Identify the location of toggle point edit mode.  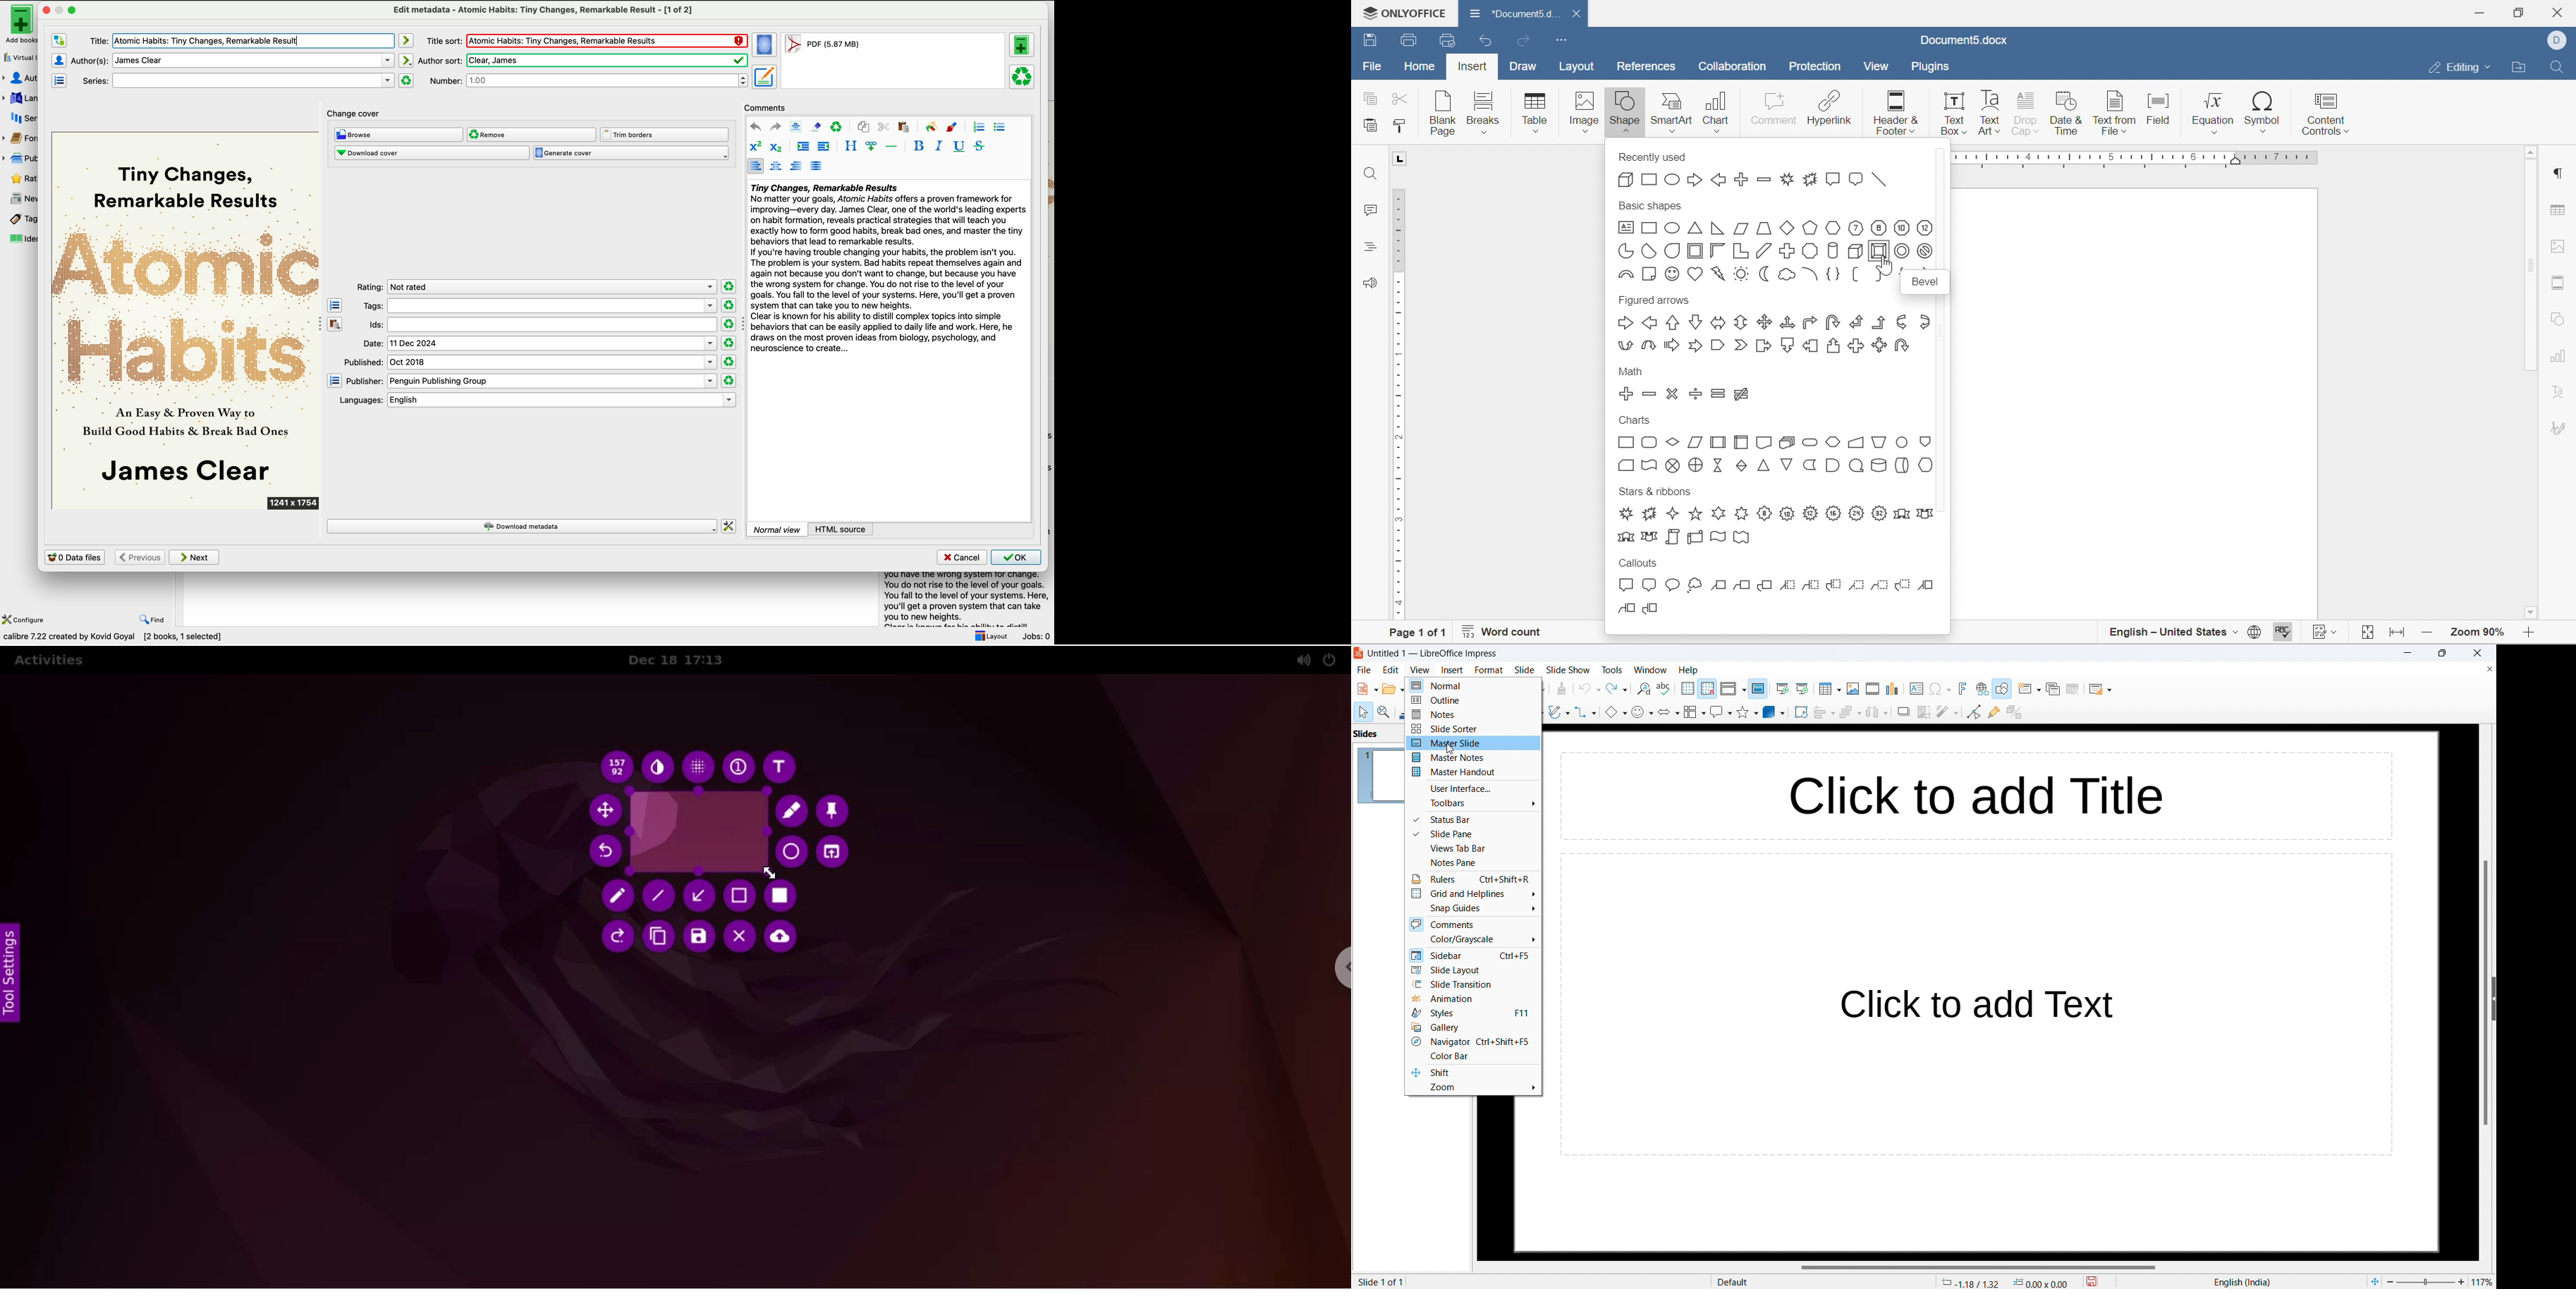
(1974, 712).